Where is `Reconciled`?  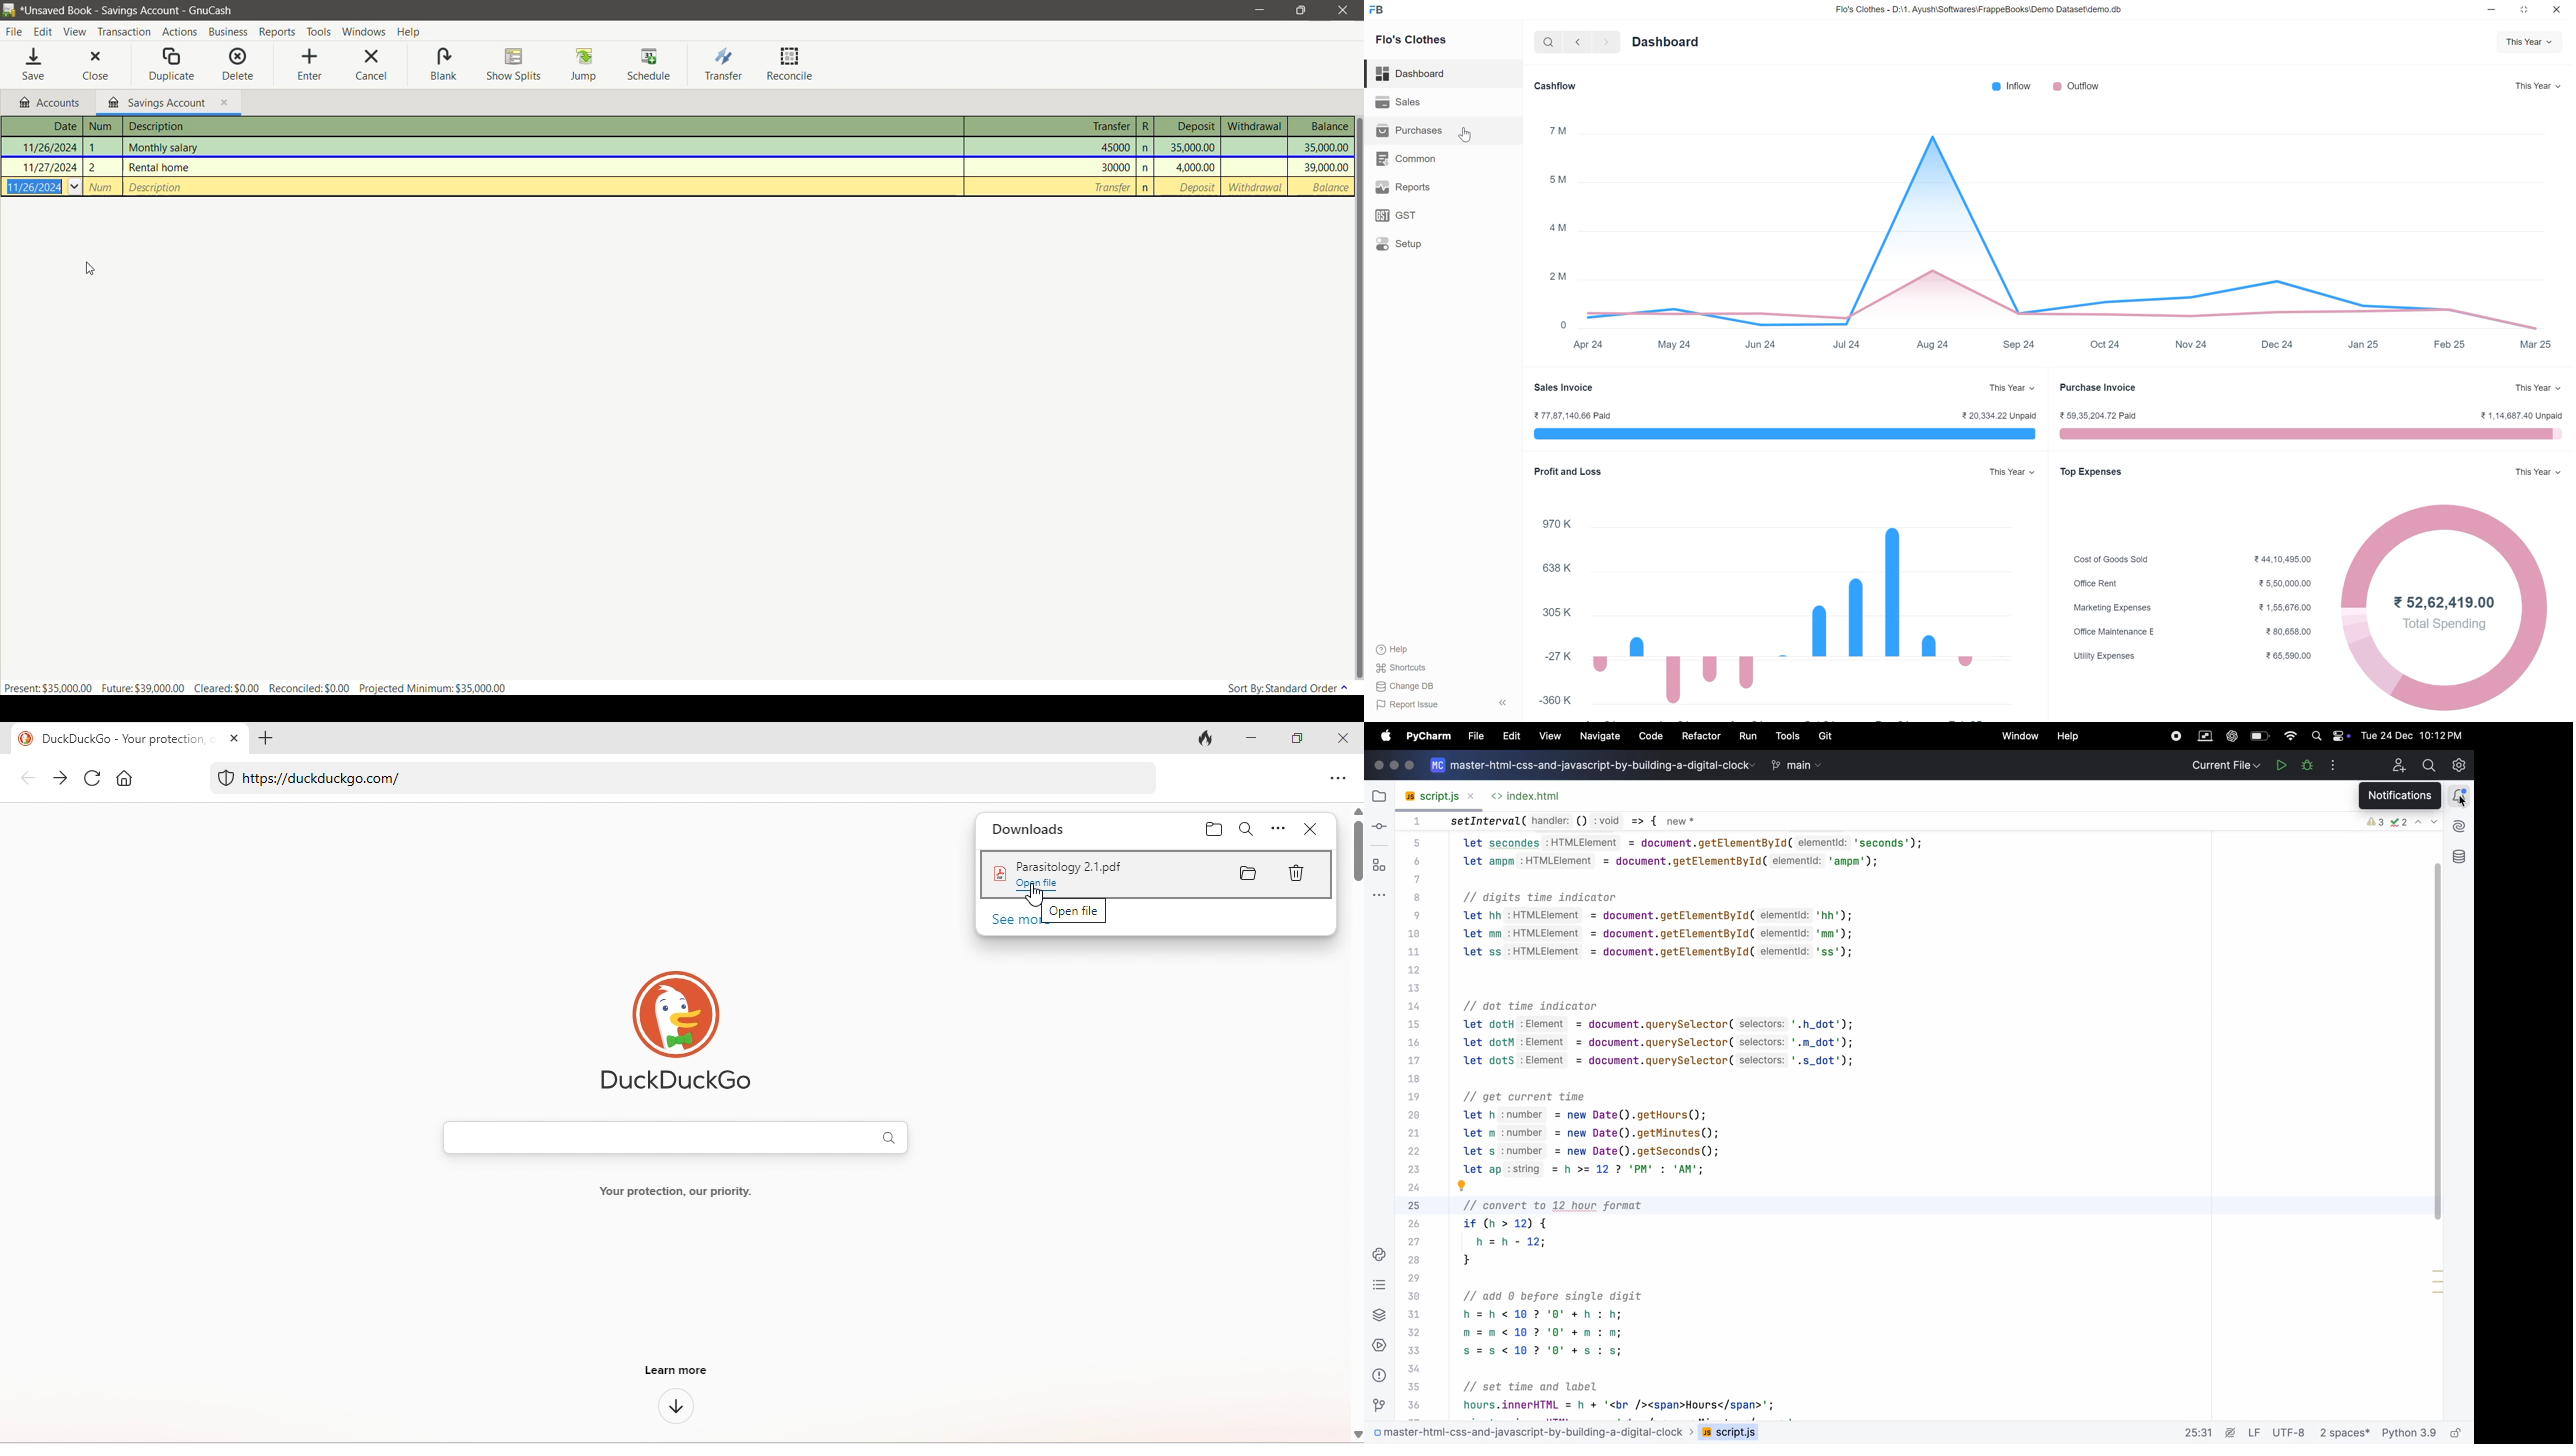
Reconciled is located at coordinates (310, 688).